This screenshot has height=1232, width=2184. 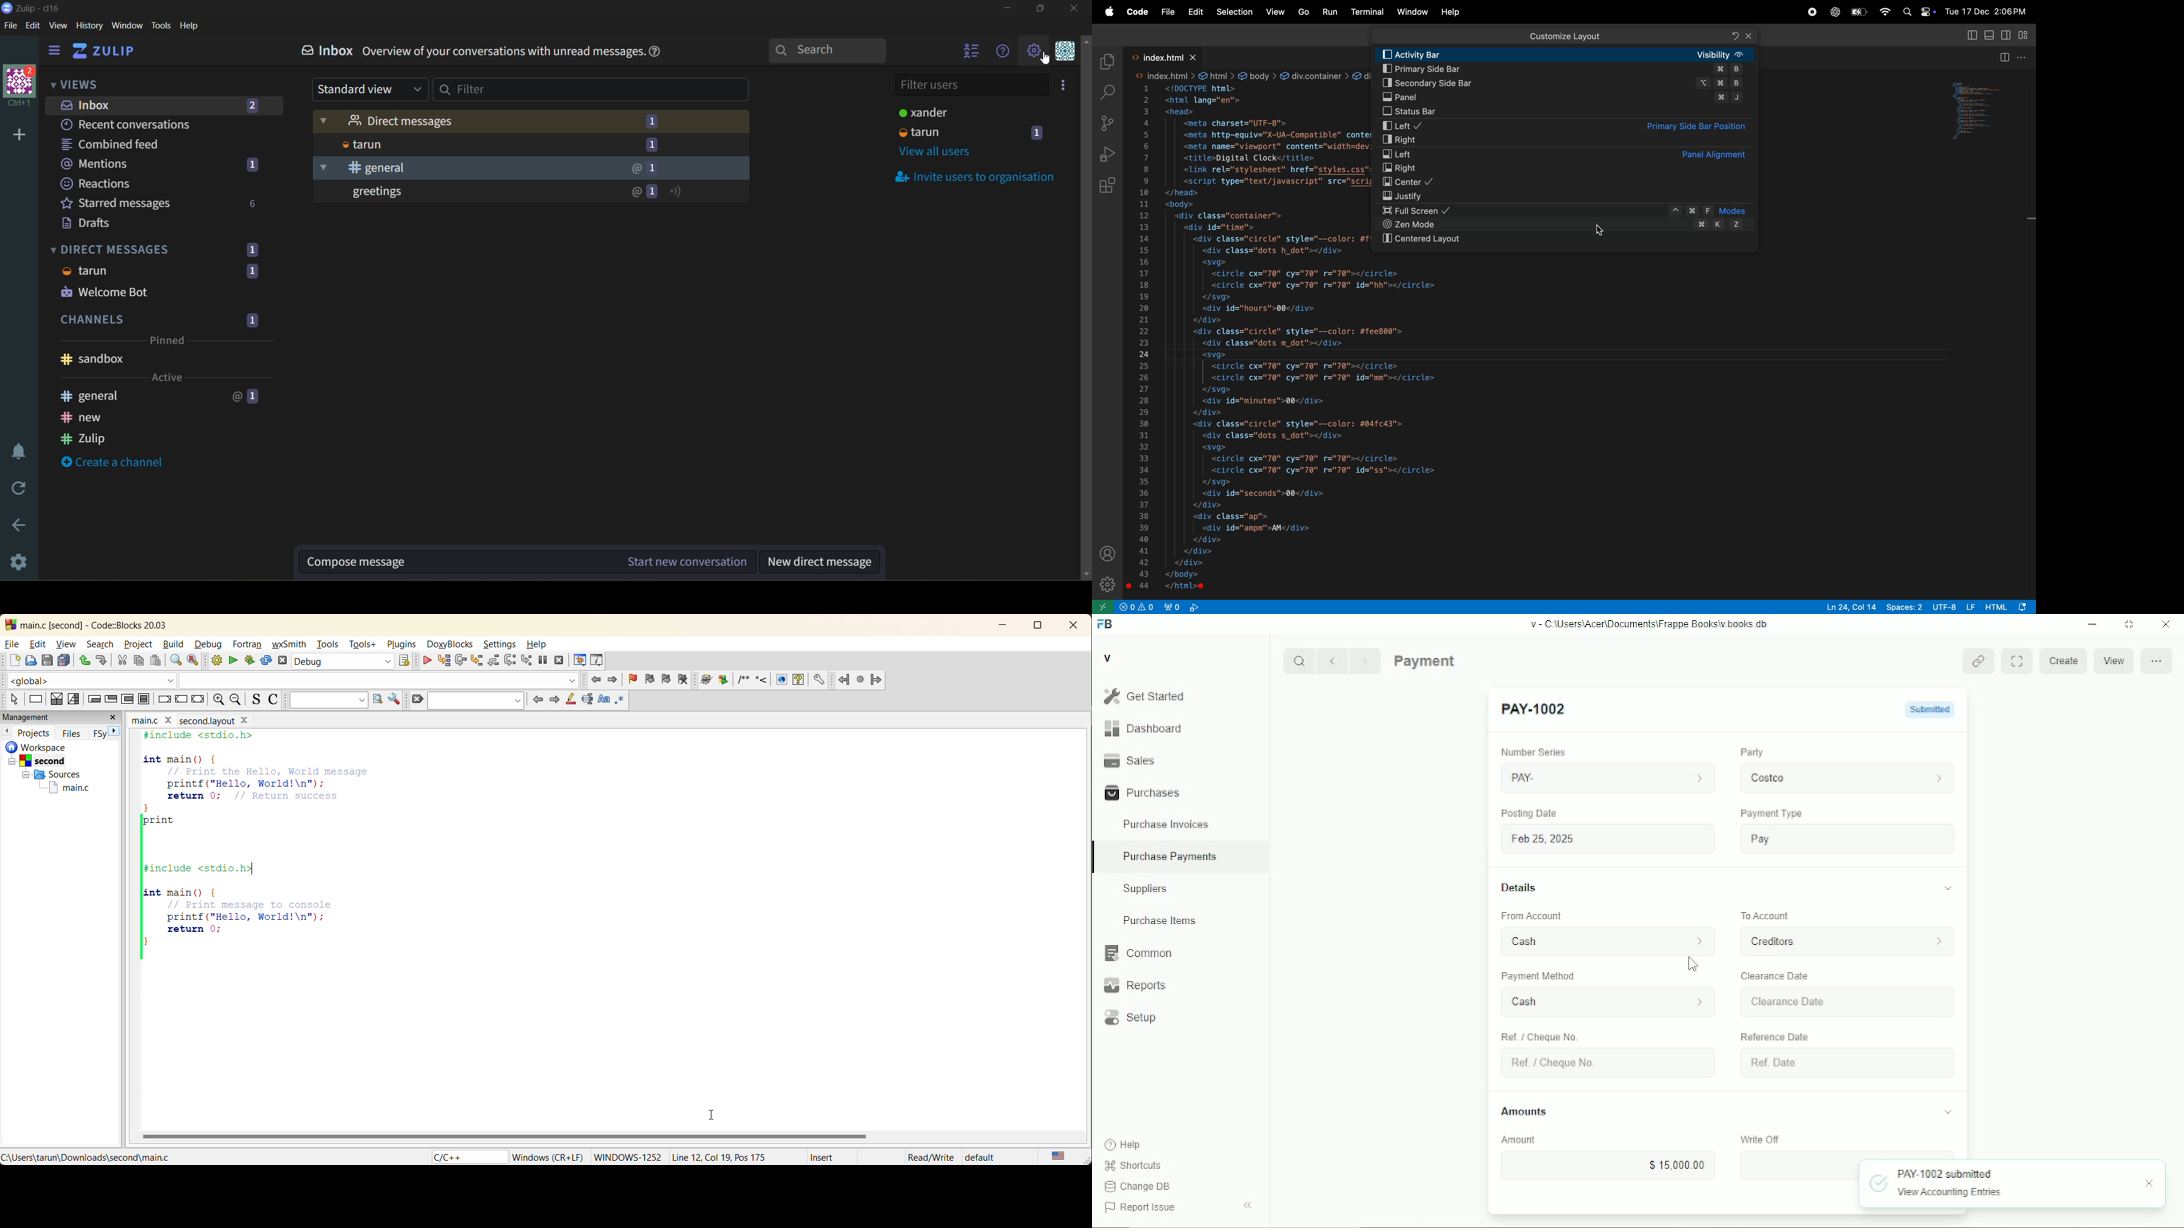 What do you see at coordinates (166, 341) in the screenshot?
I see `pinned` at bounding box center [166, 341].